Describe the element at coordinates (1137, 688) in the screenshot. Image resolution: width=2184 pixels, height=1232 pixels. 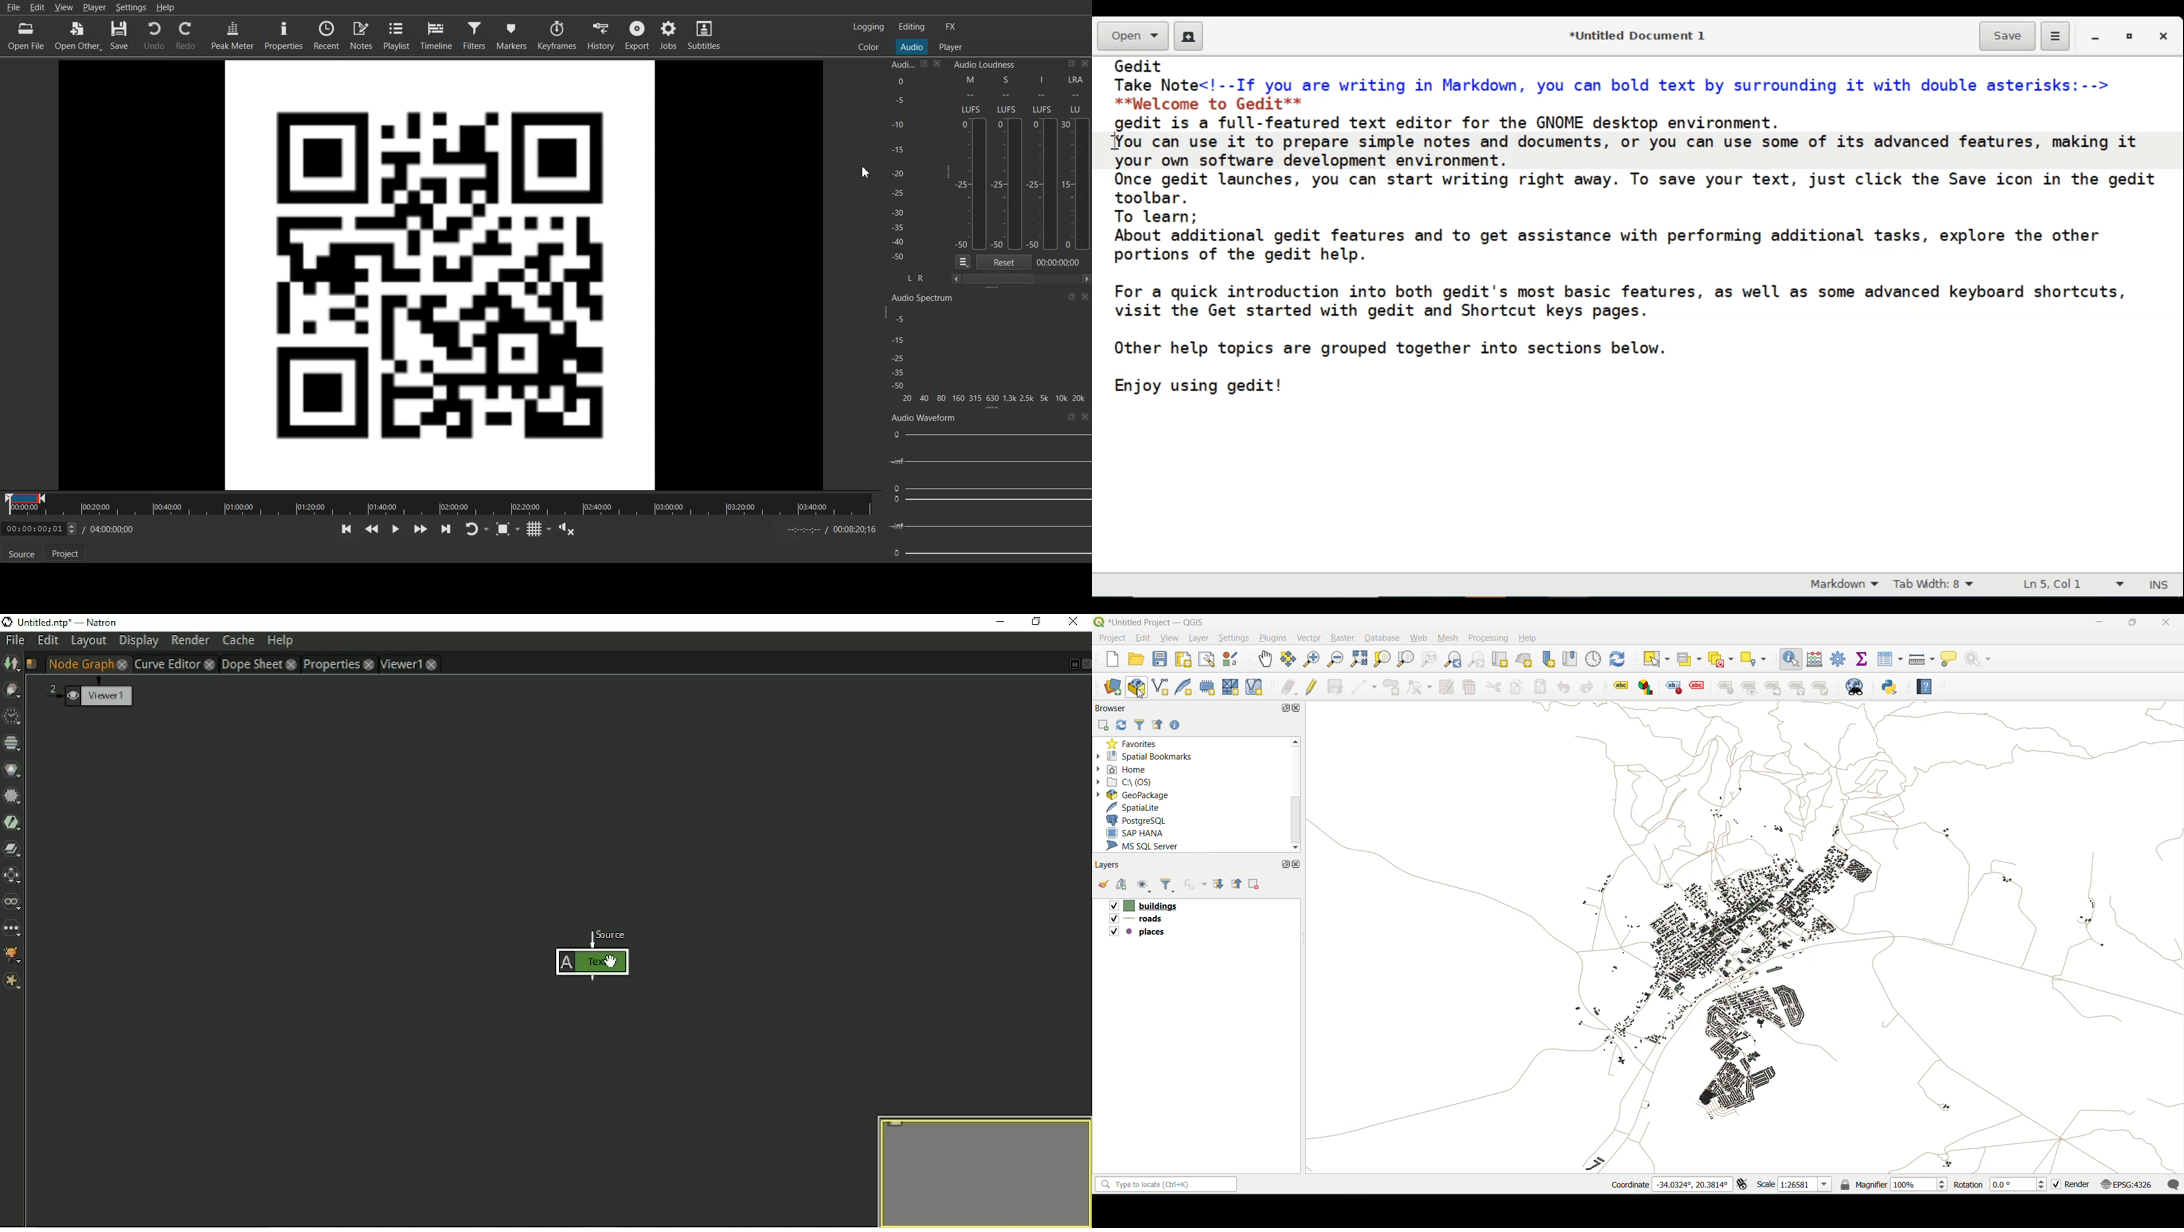
I see `new geopackage ` at that location.